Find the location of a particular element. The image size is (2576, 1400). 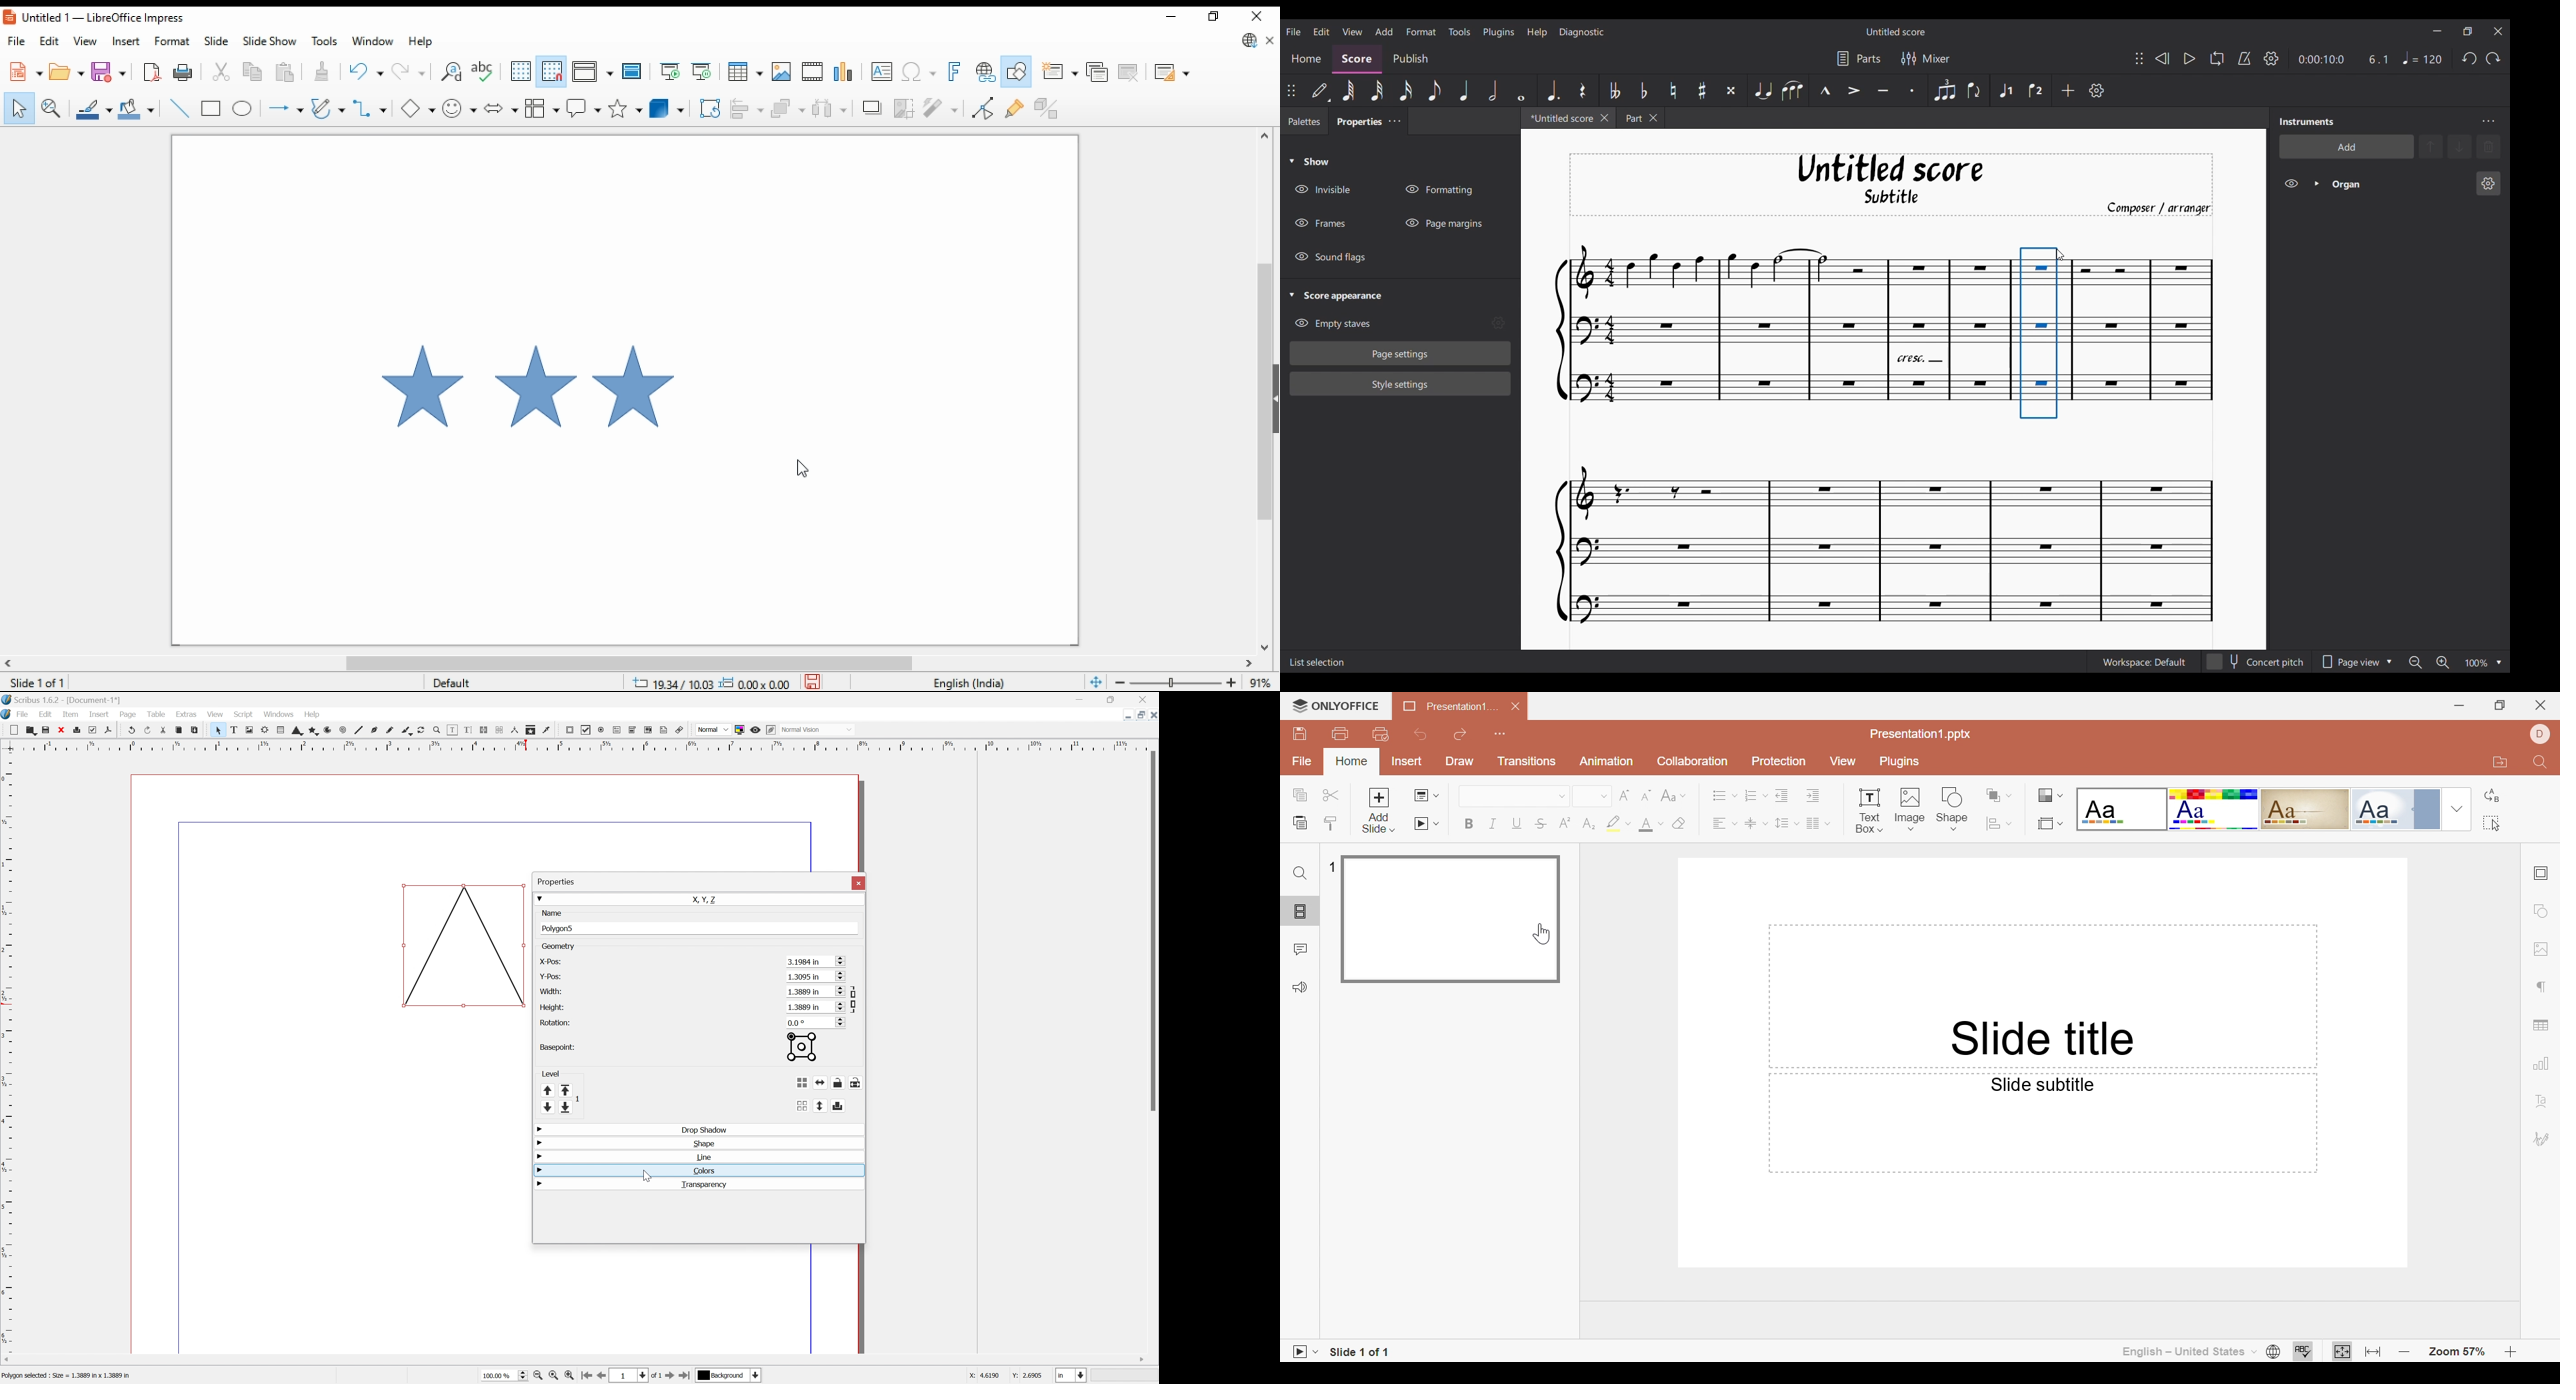

Align shape is located at coordinates (1992, 824).